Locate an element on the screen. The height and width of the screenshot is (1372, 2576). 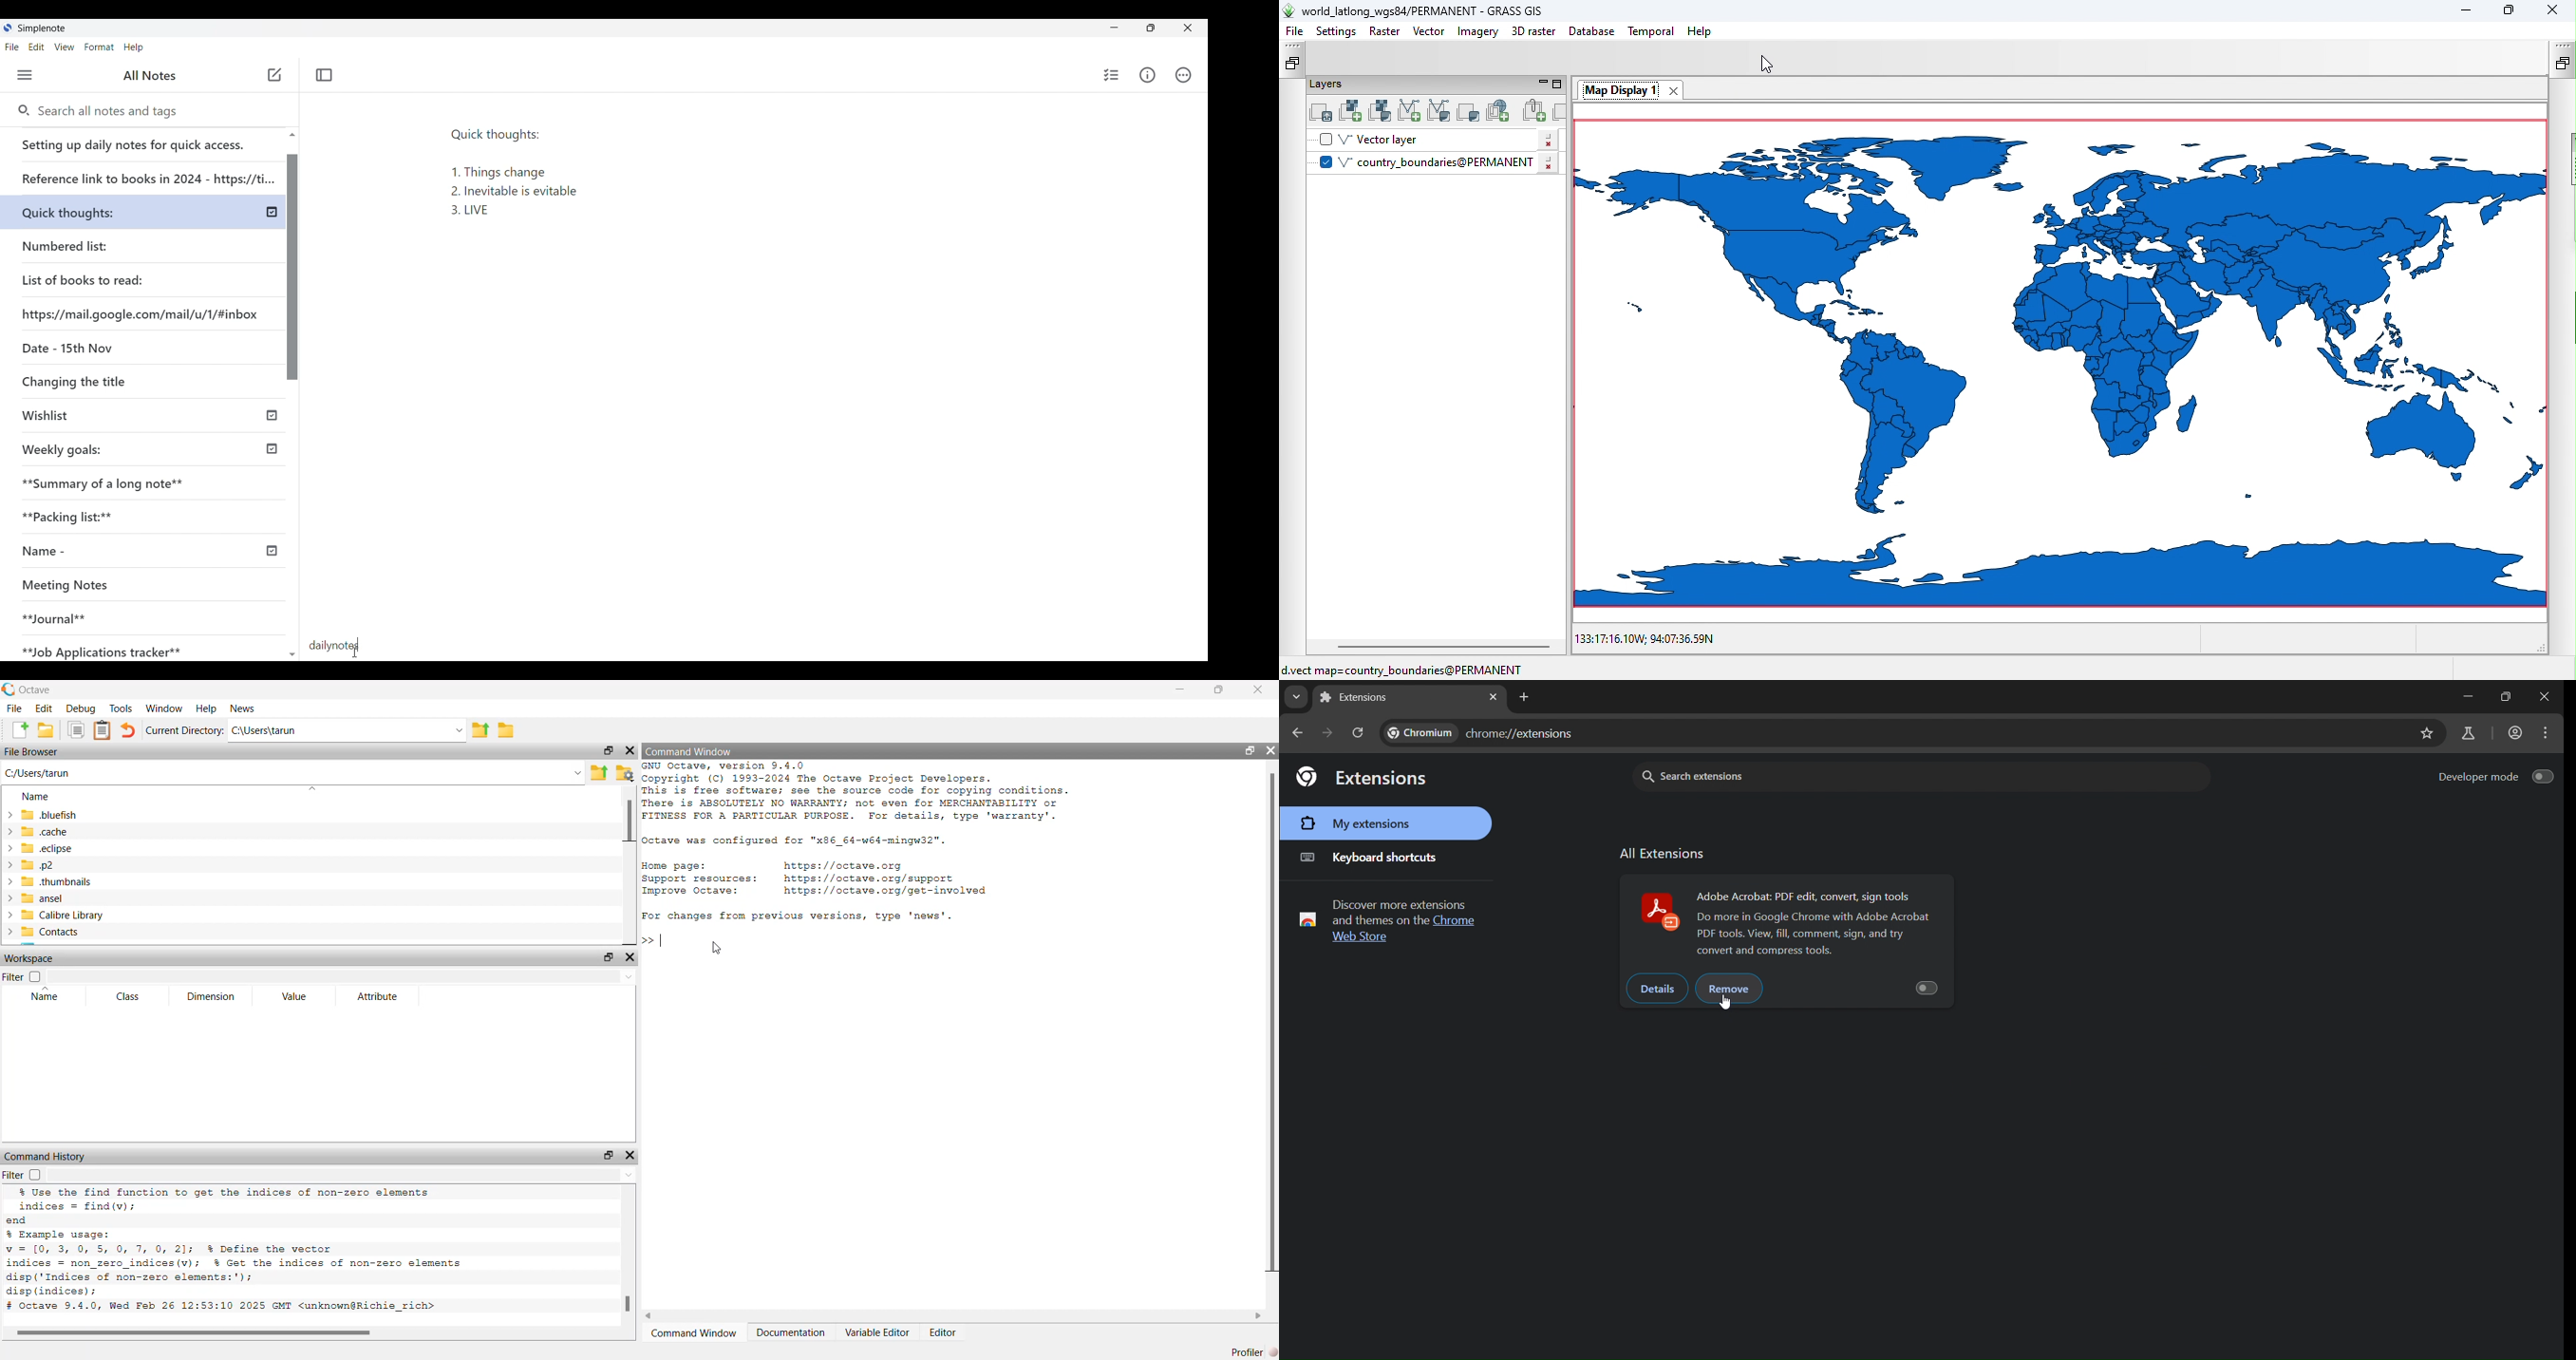
Help is located at coordinates (206, 709).